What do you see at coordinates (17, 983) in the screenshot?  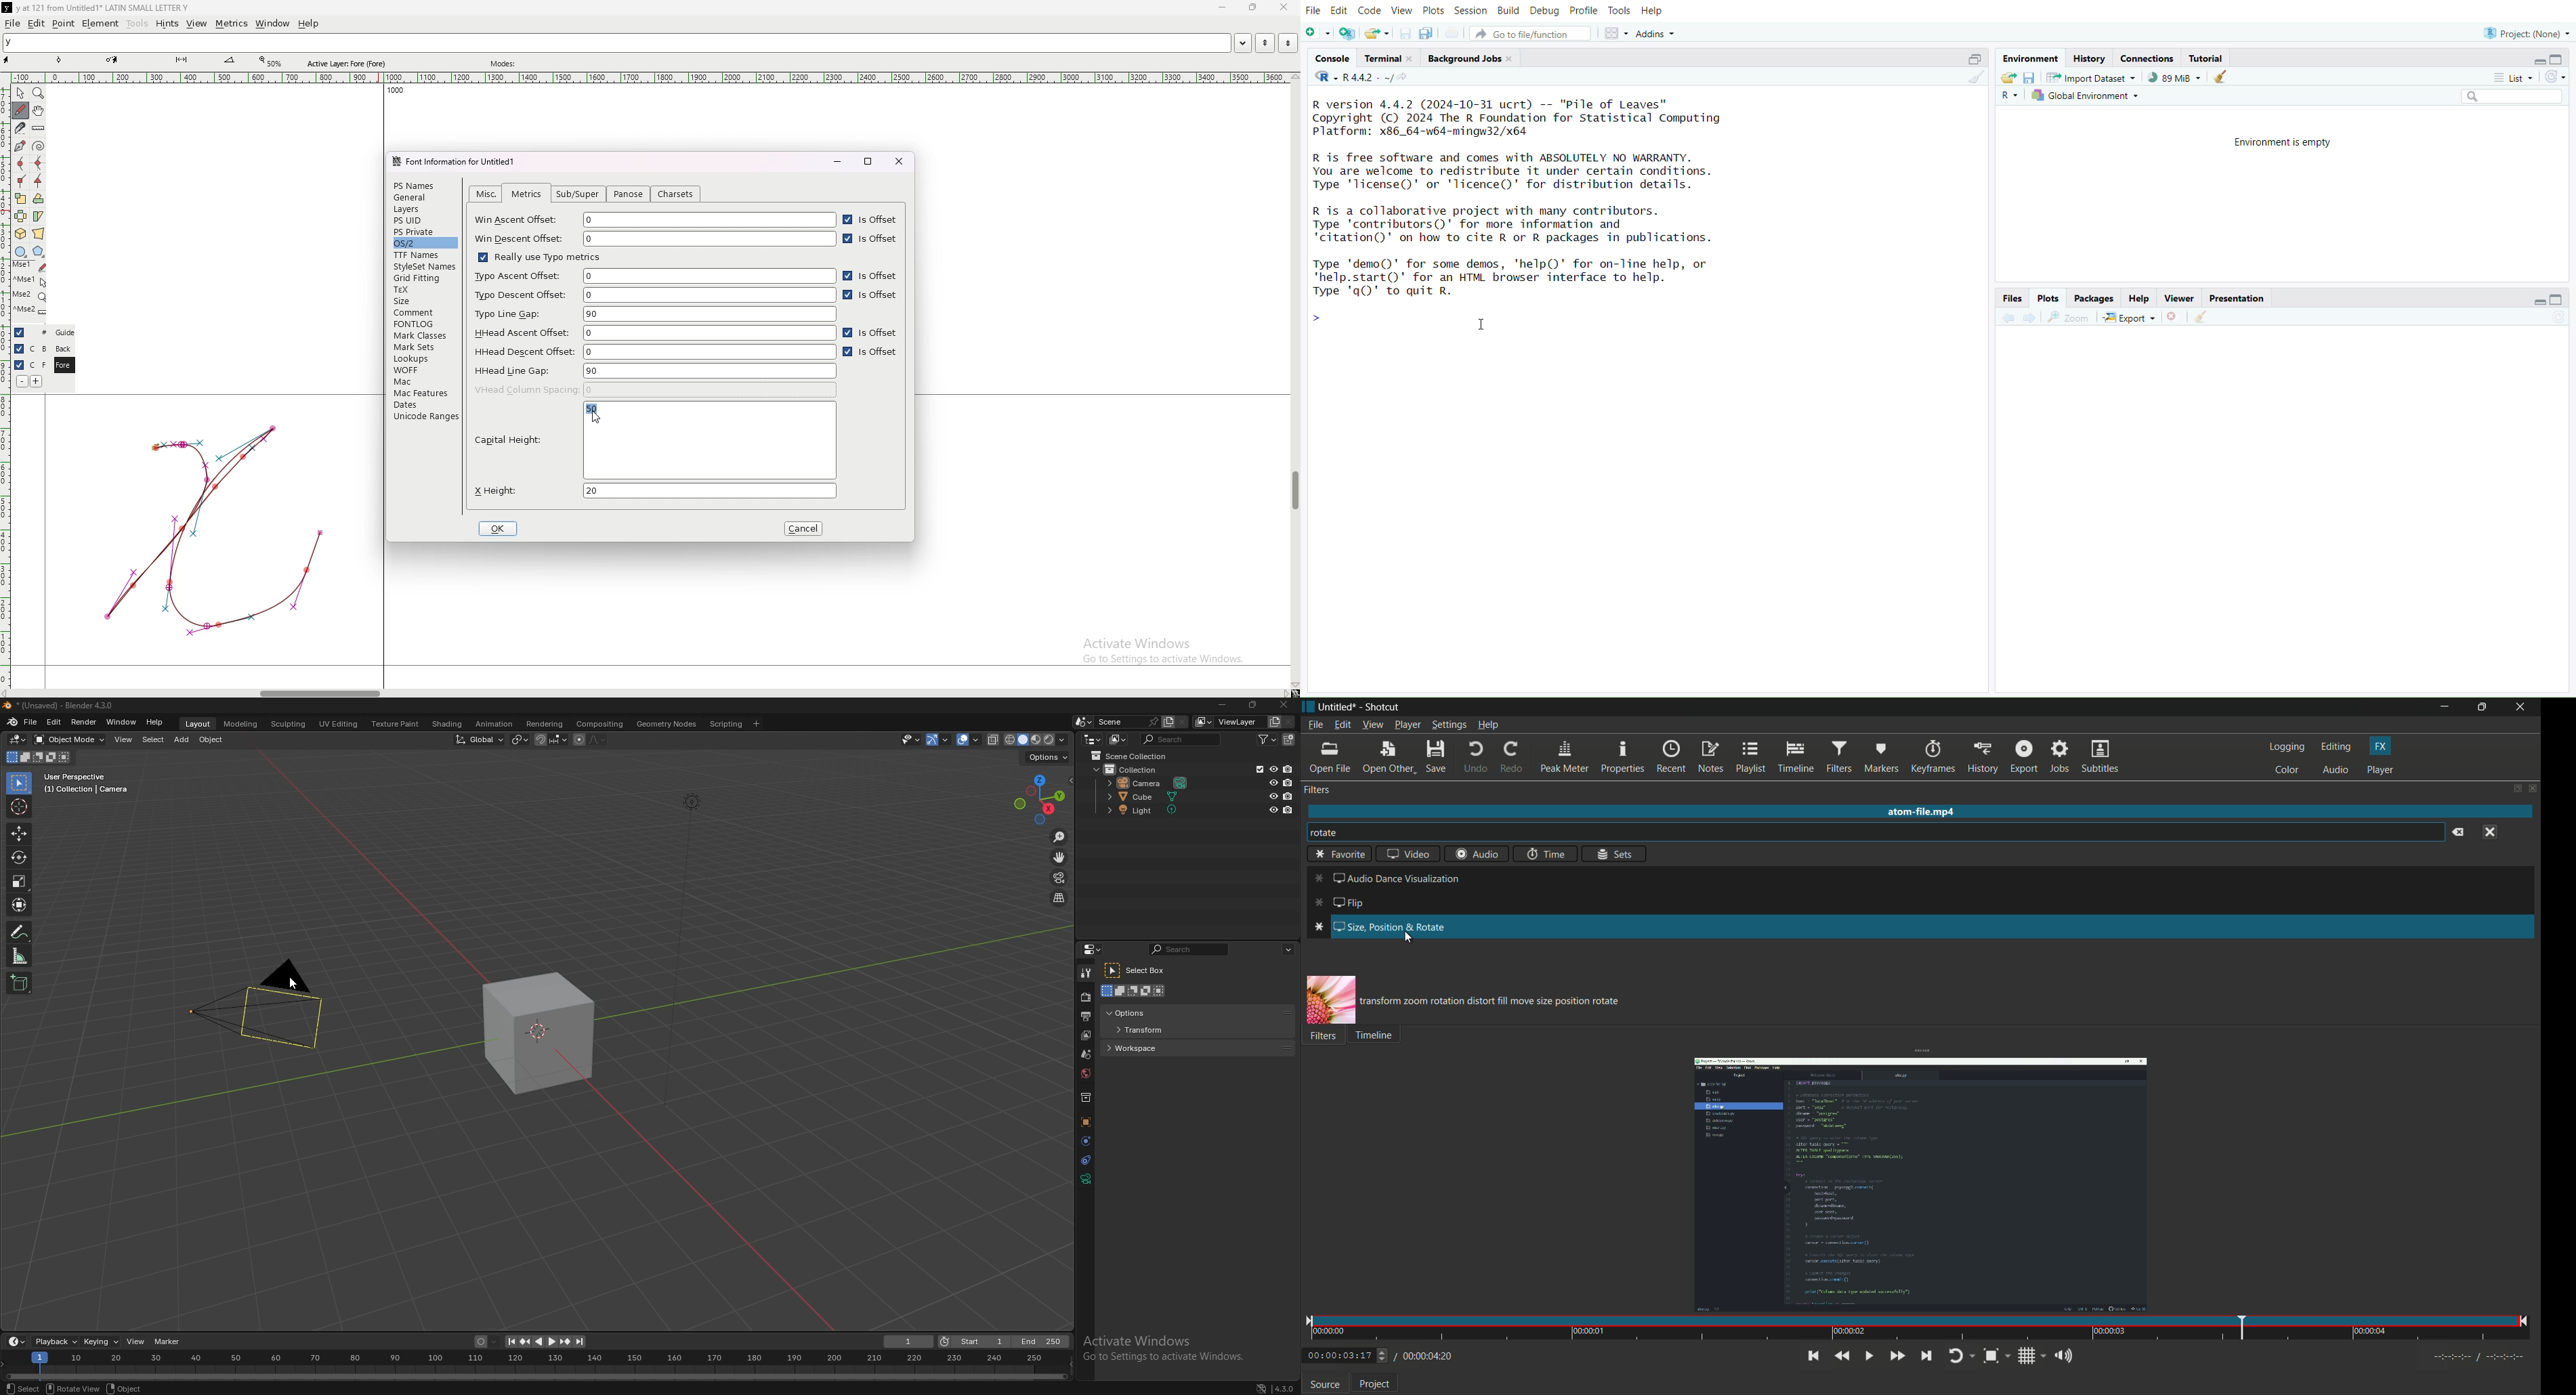 I see `add cube` at bounding box center [17, 983].